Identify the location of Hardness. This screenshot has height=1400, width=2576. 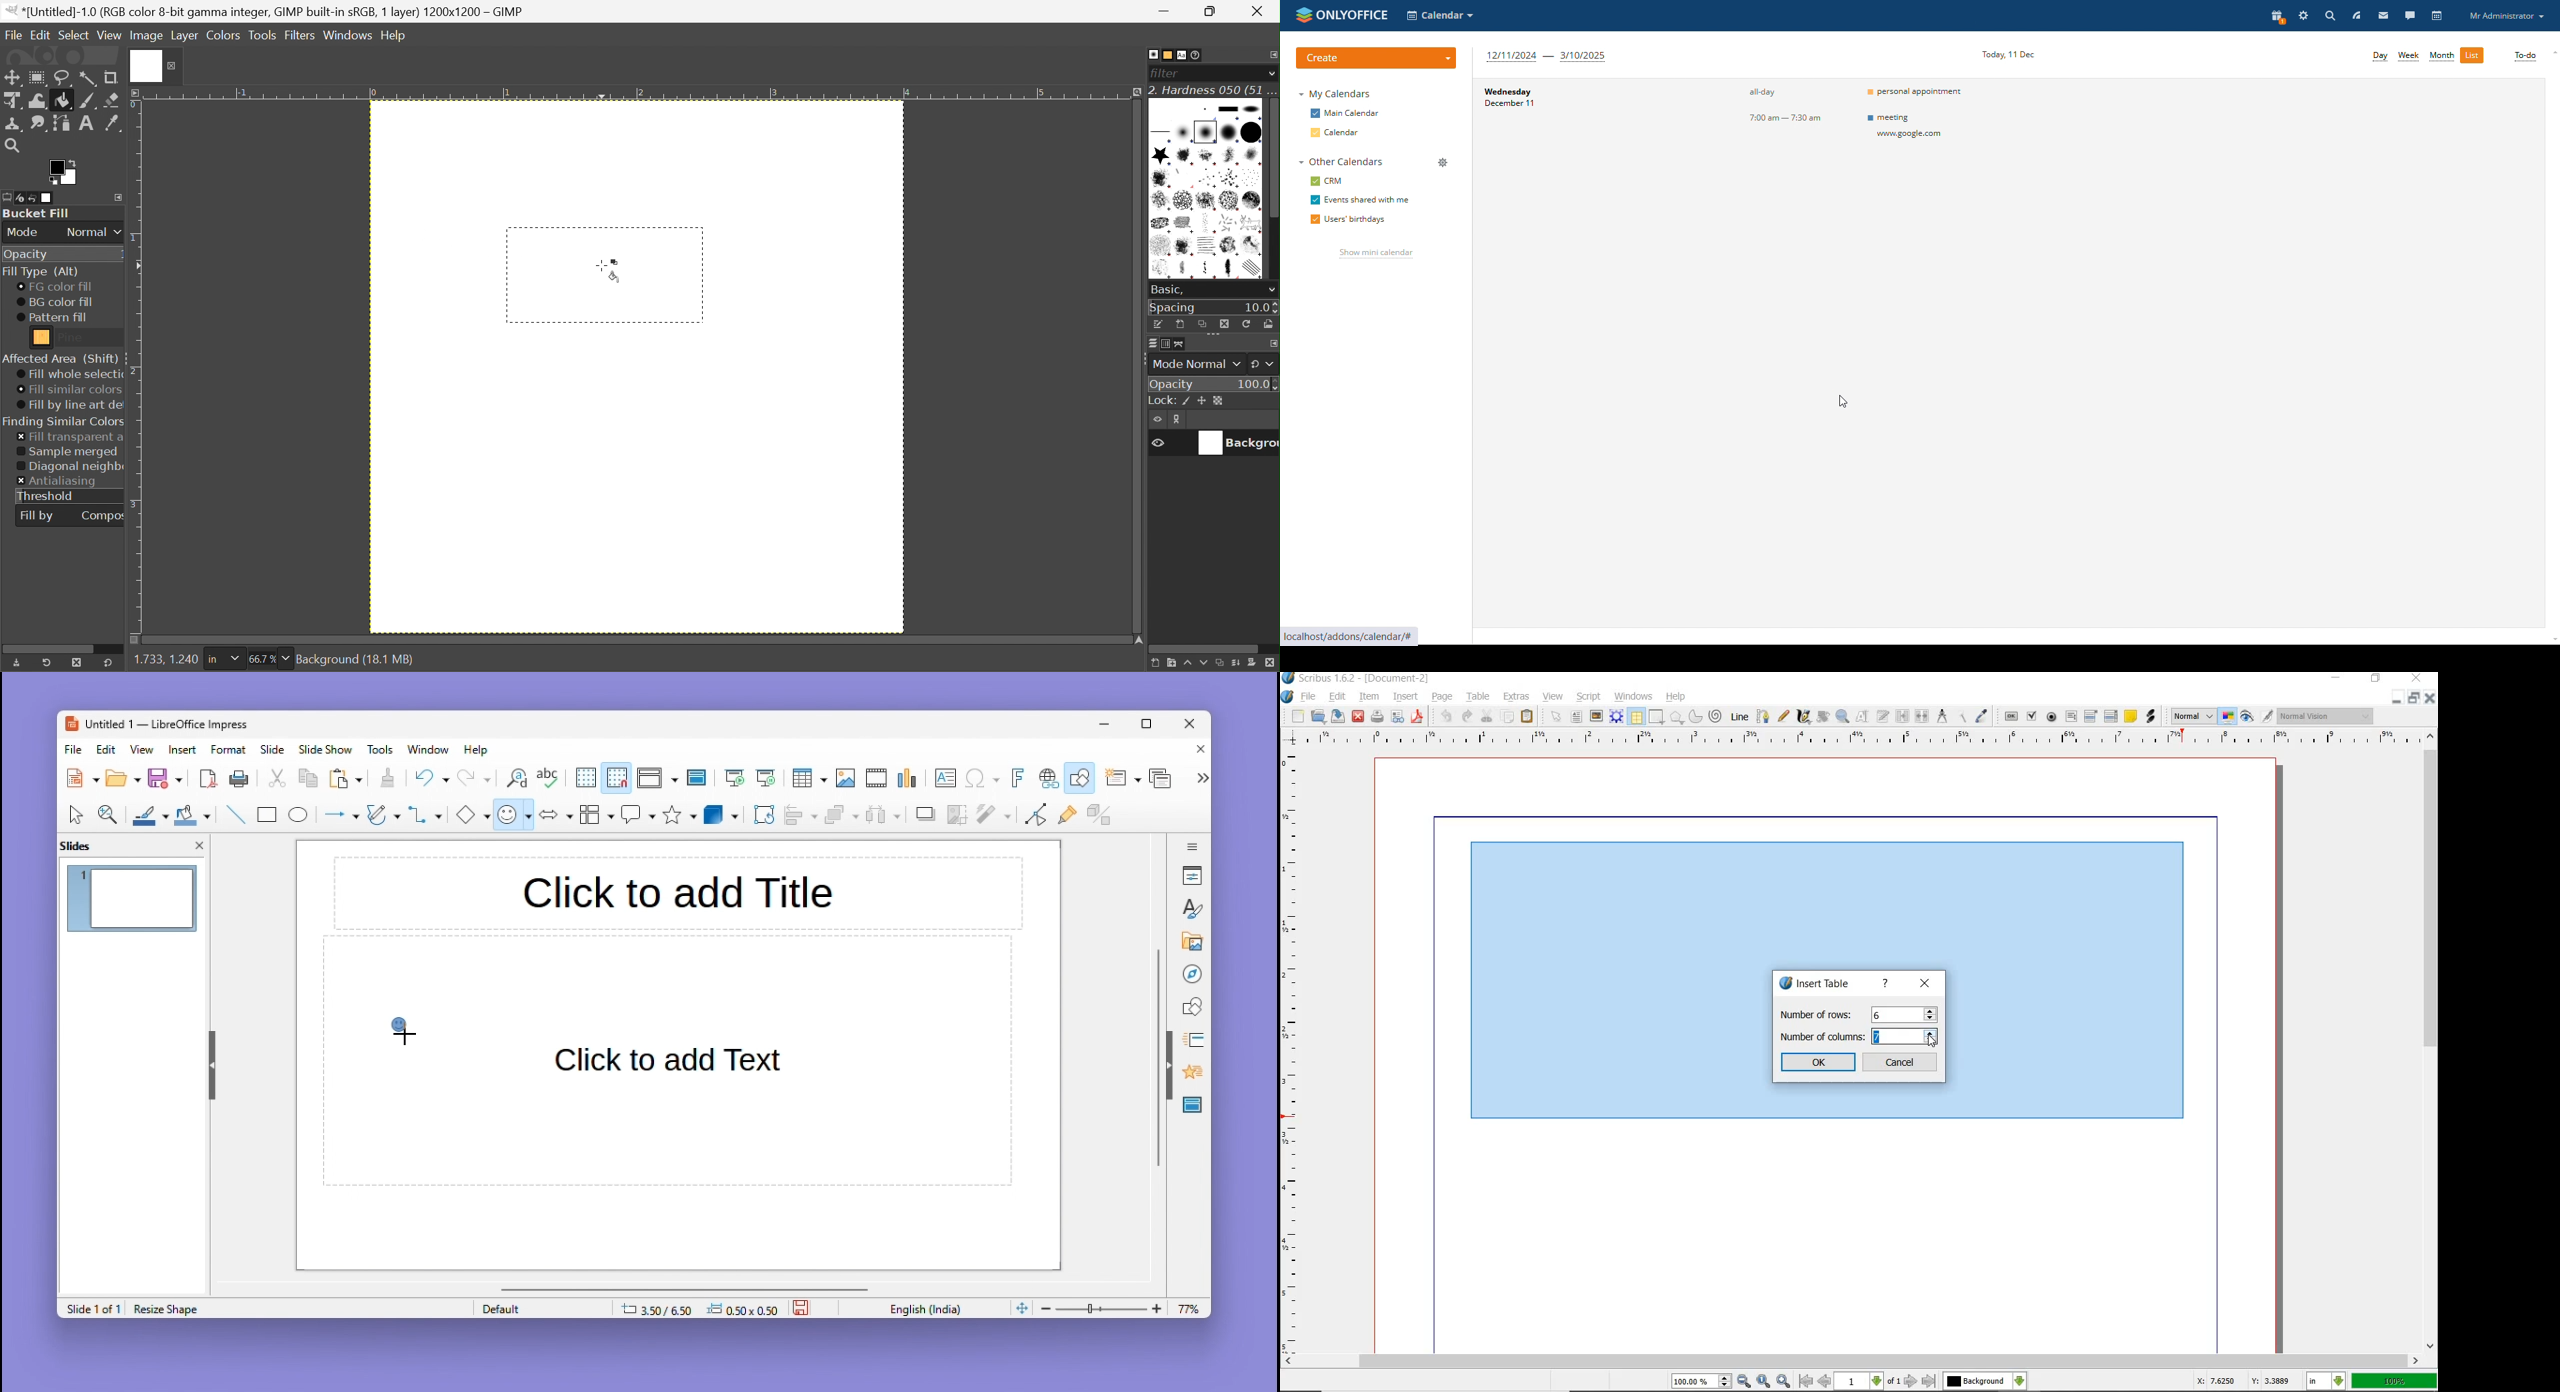
(1205, 132).